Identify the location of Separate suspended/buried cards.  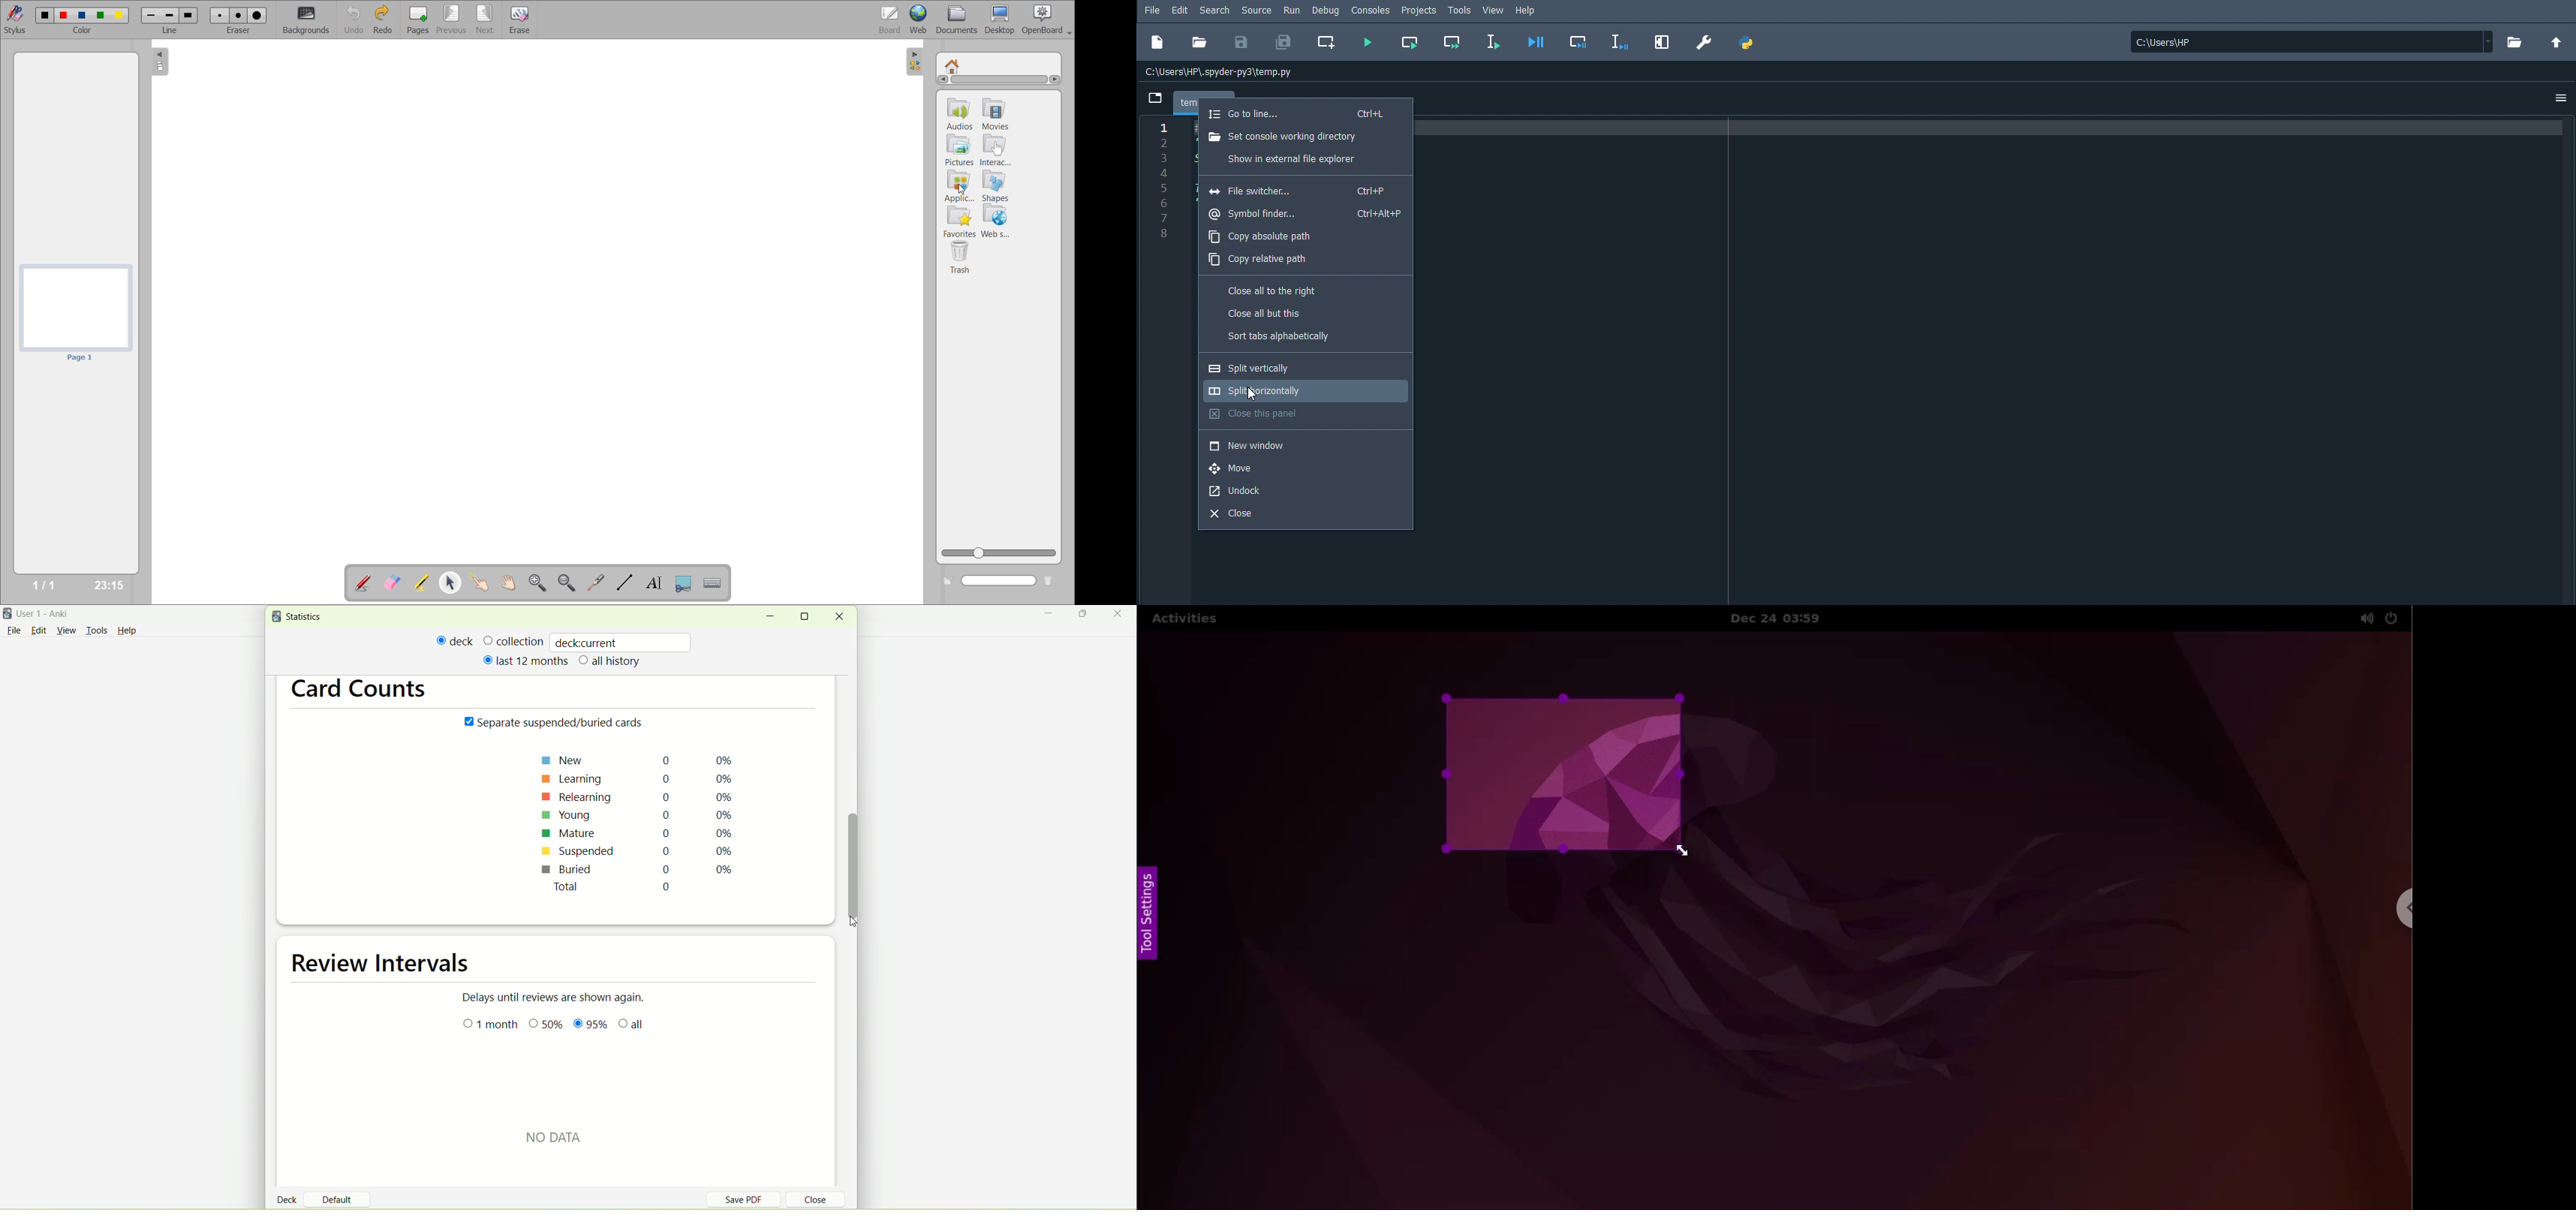
(556, 723).